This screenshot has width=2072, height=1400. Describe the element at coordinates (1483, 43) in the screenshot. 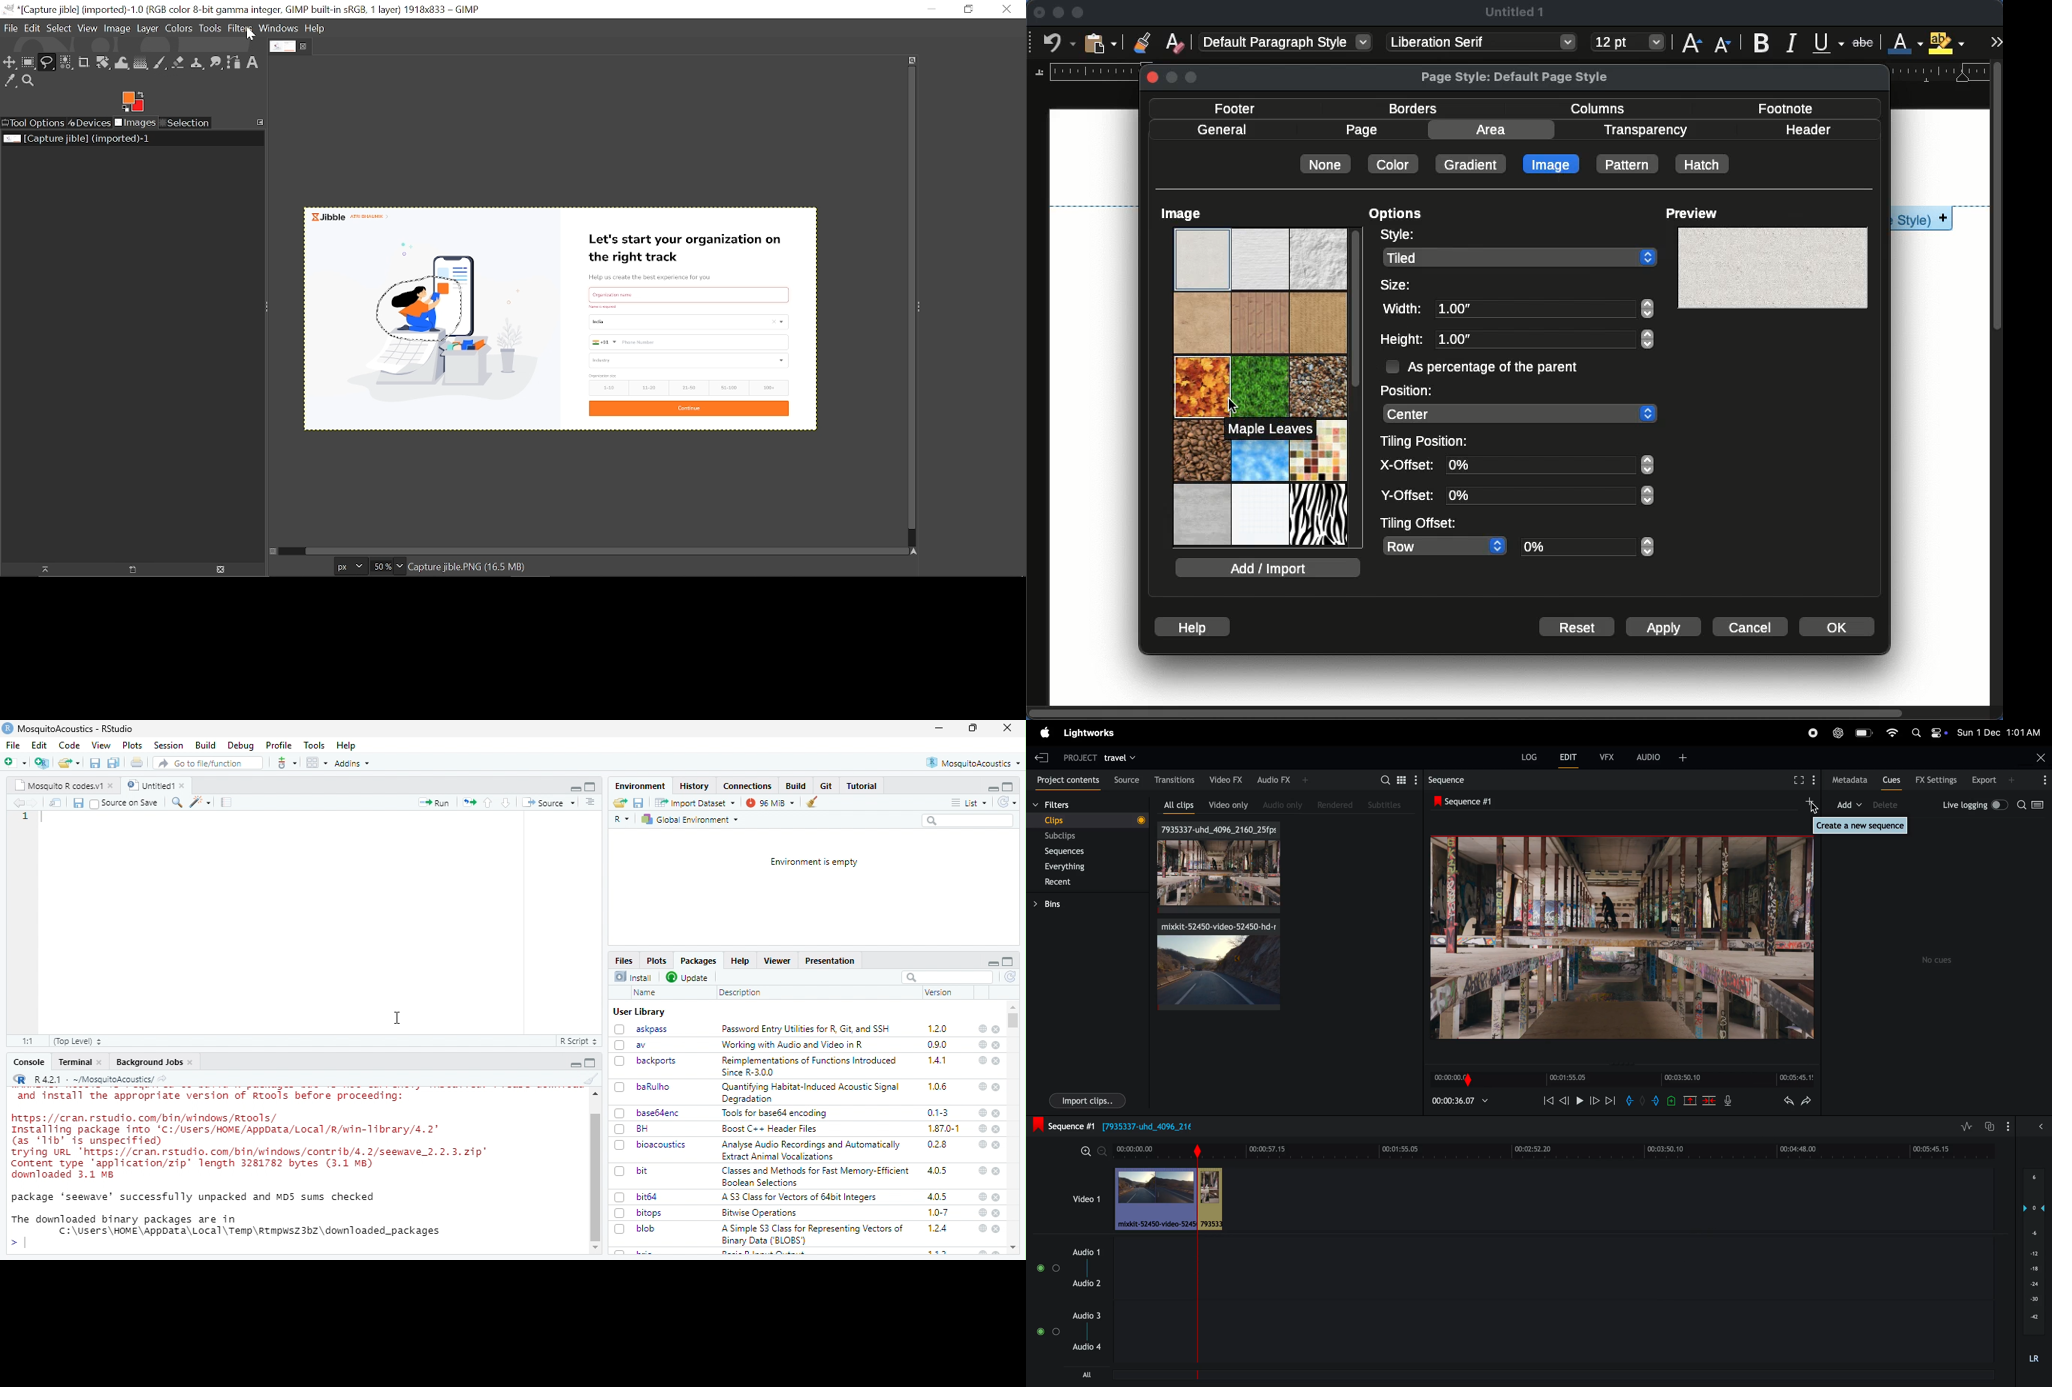

I see `Liberation serif` at that location.